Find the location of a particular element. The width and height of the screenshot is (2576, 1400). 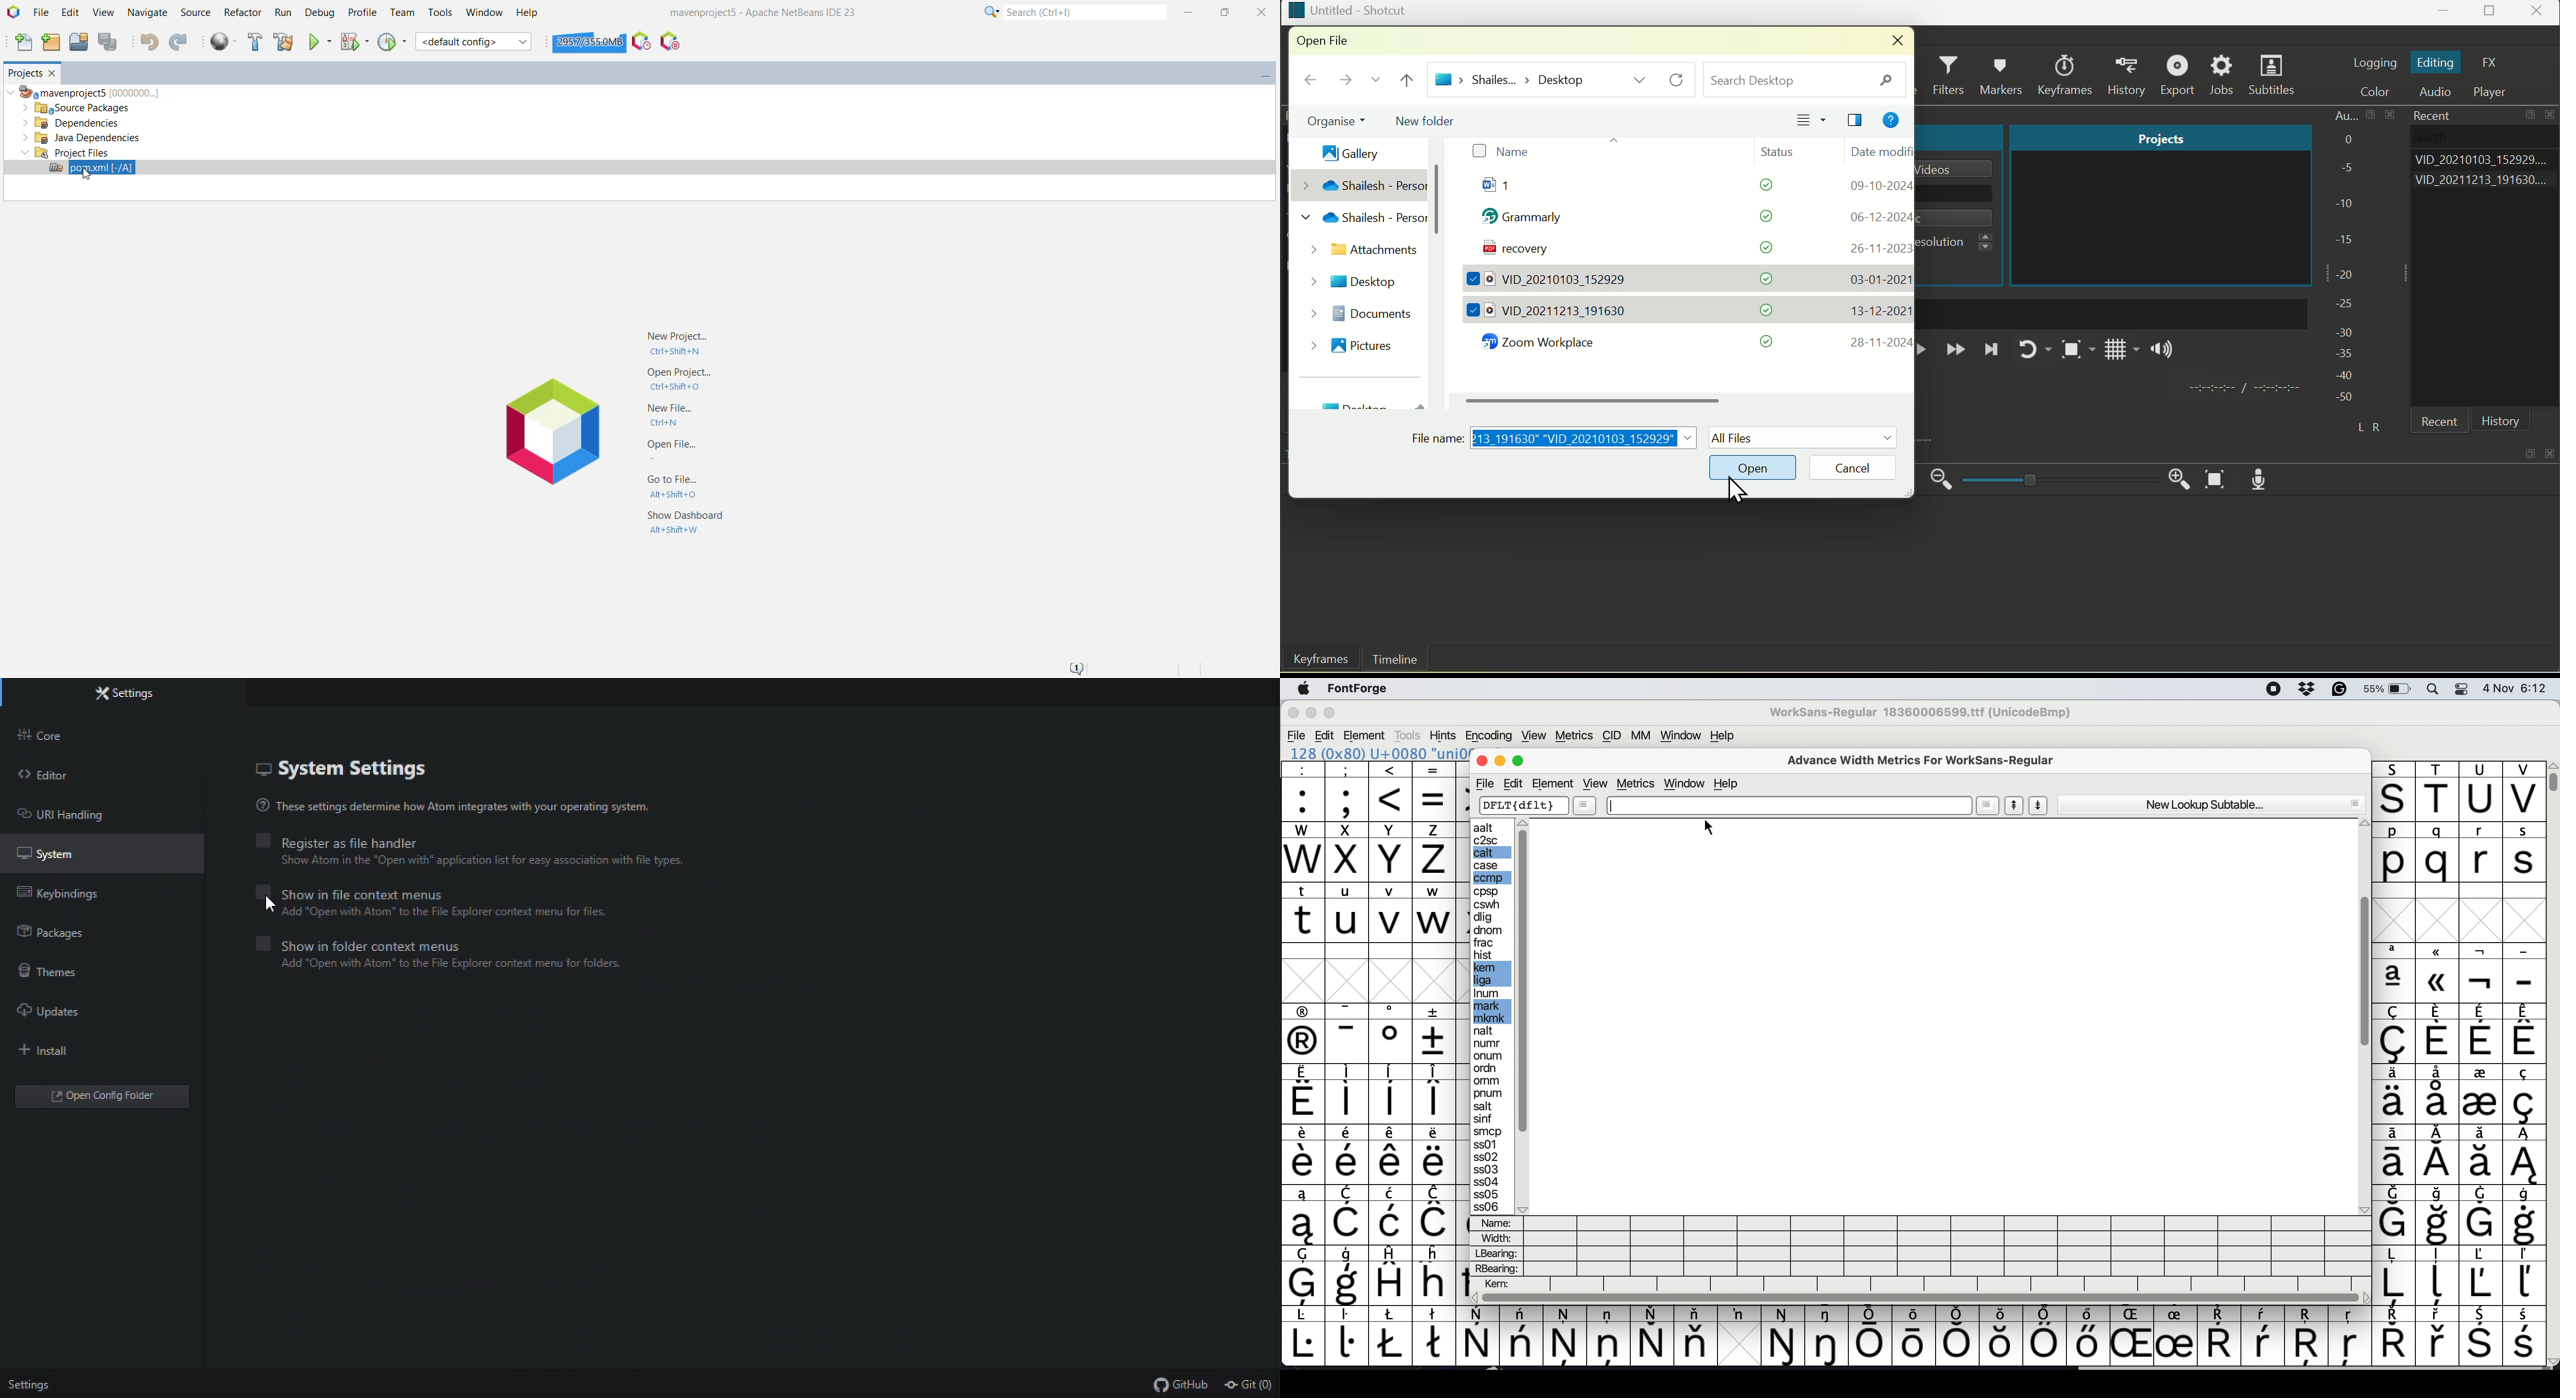

maximize is located at coordinates (2529, 453).